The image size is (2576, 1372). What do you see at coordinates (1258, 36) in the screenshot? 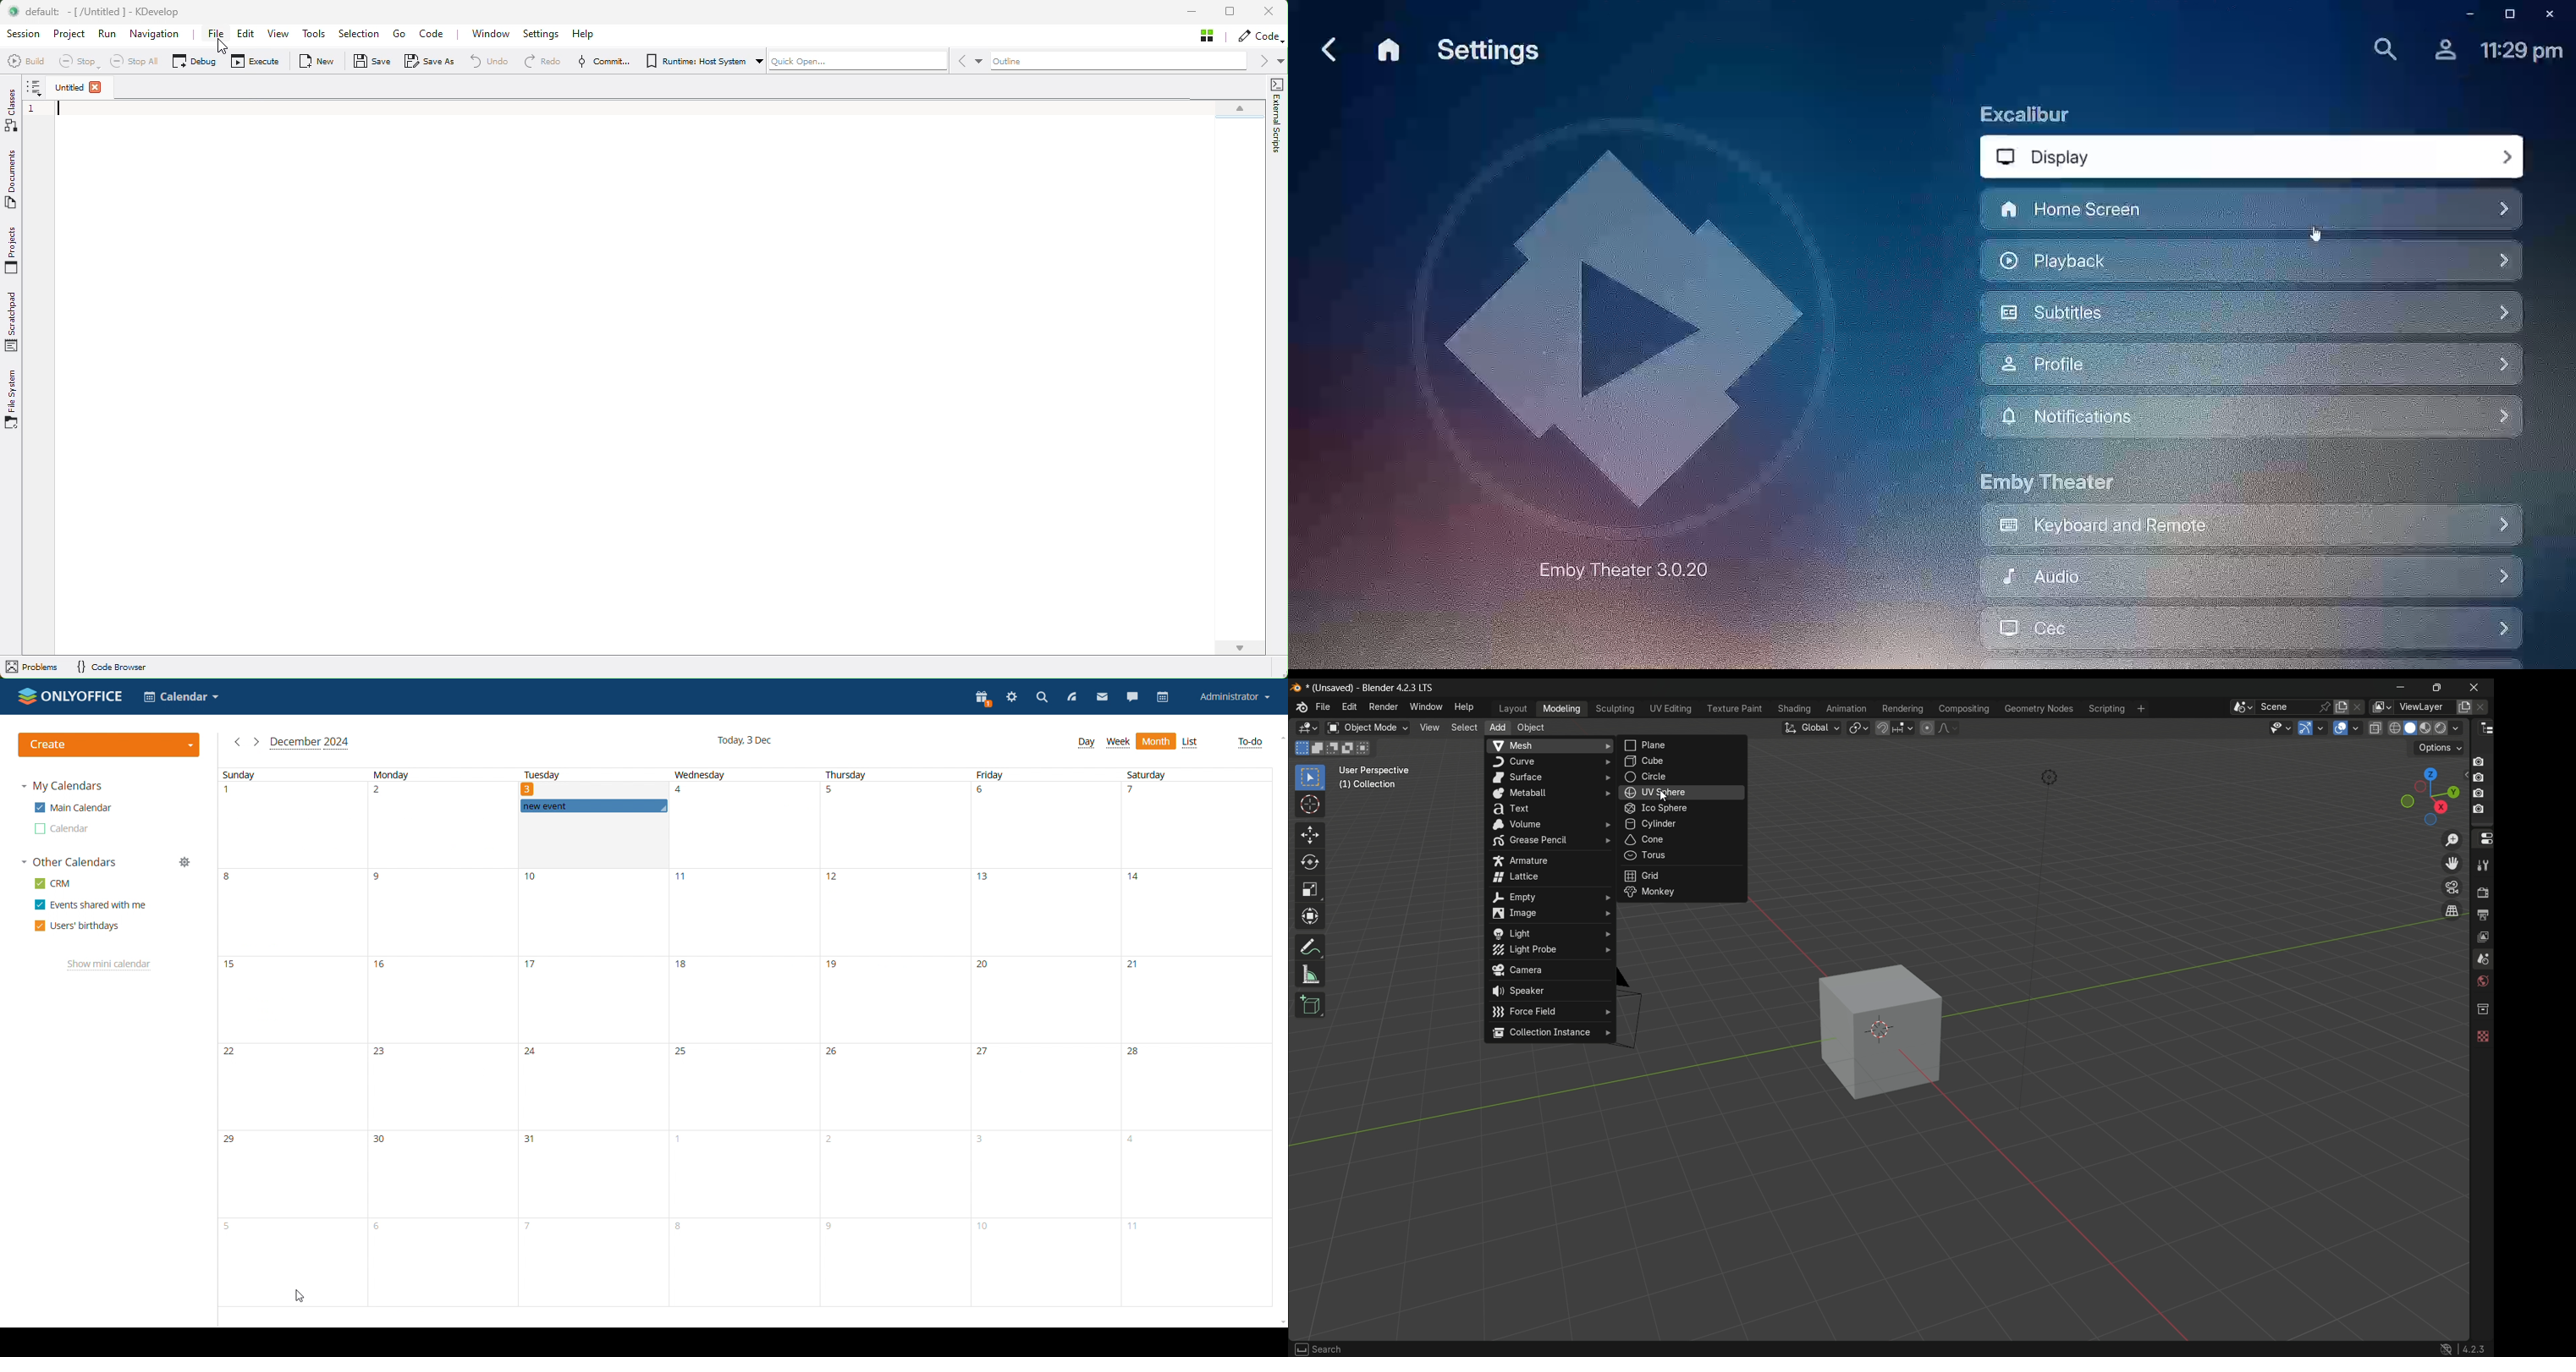
I see `code` at bounding box center [1258, 36].